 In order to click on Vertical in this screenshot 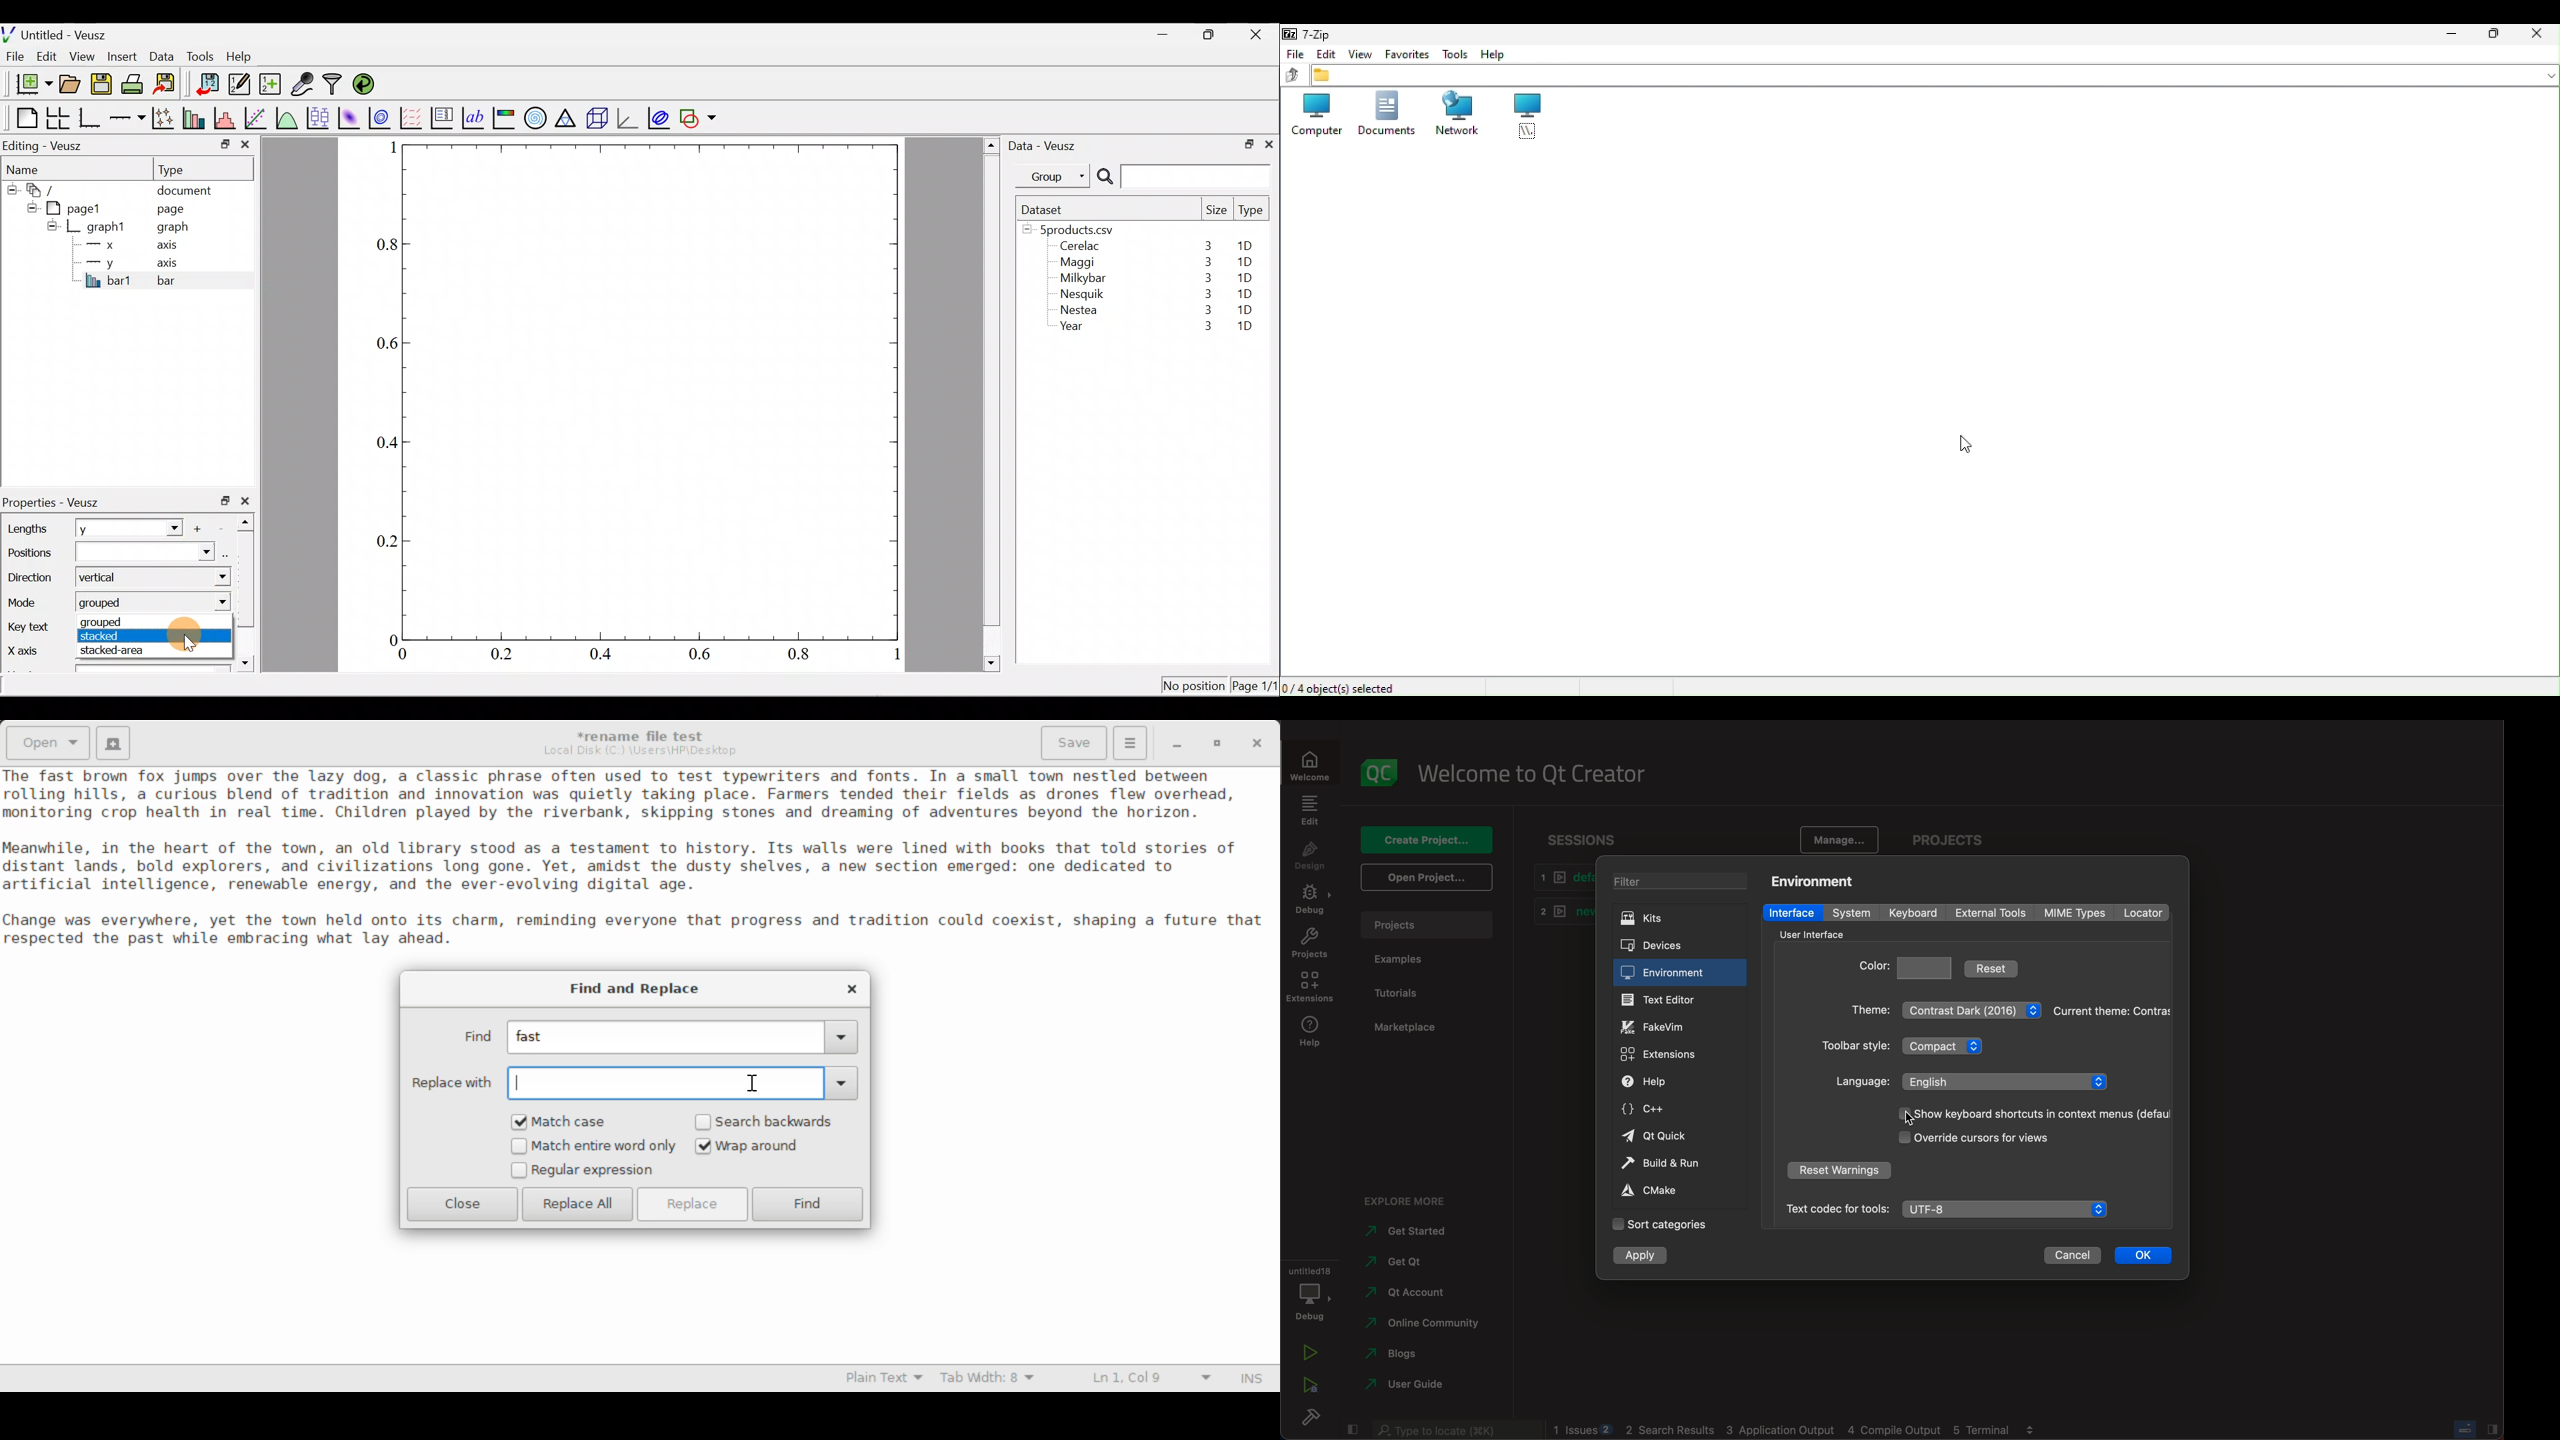, I will do `click(105, 579)`.